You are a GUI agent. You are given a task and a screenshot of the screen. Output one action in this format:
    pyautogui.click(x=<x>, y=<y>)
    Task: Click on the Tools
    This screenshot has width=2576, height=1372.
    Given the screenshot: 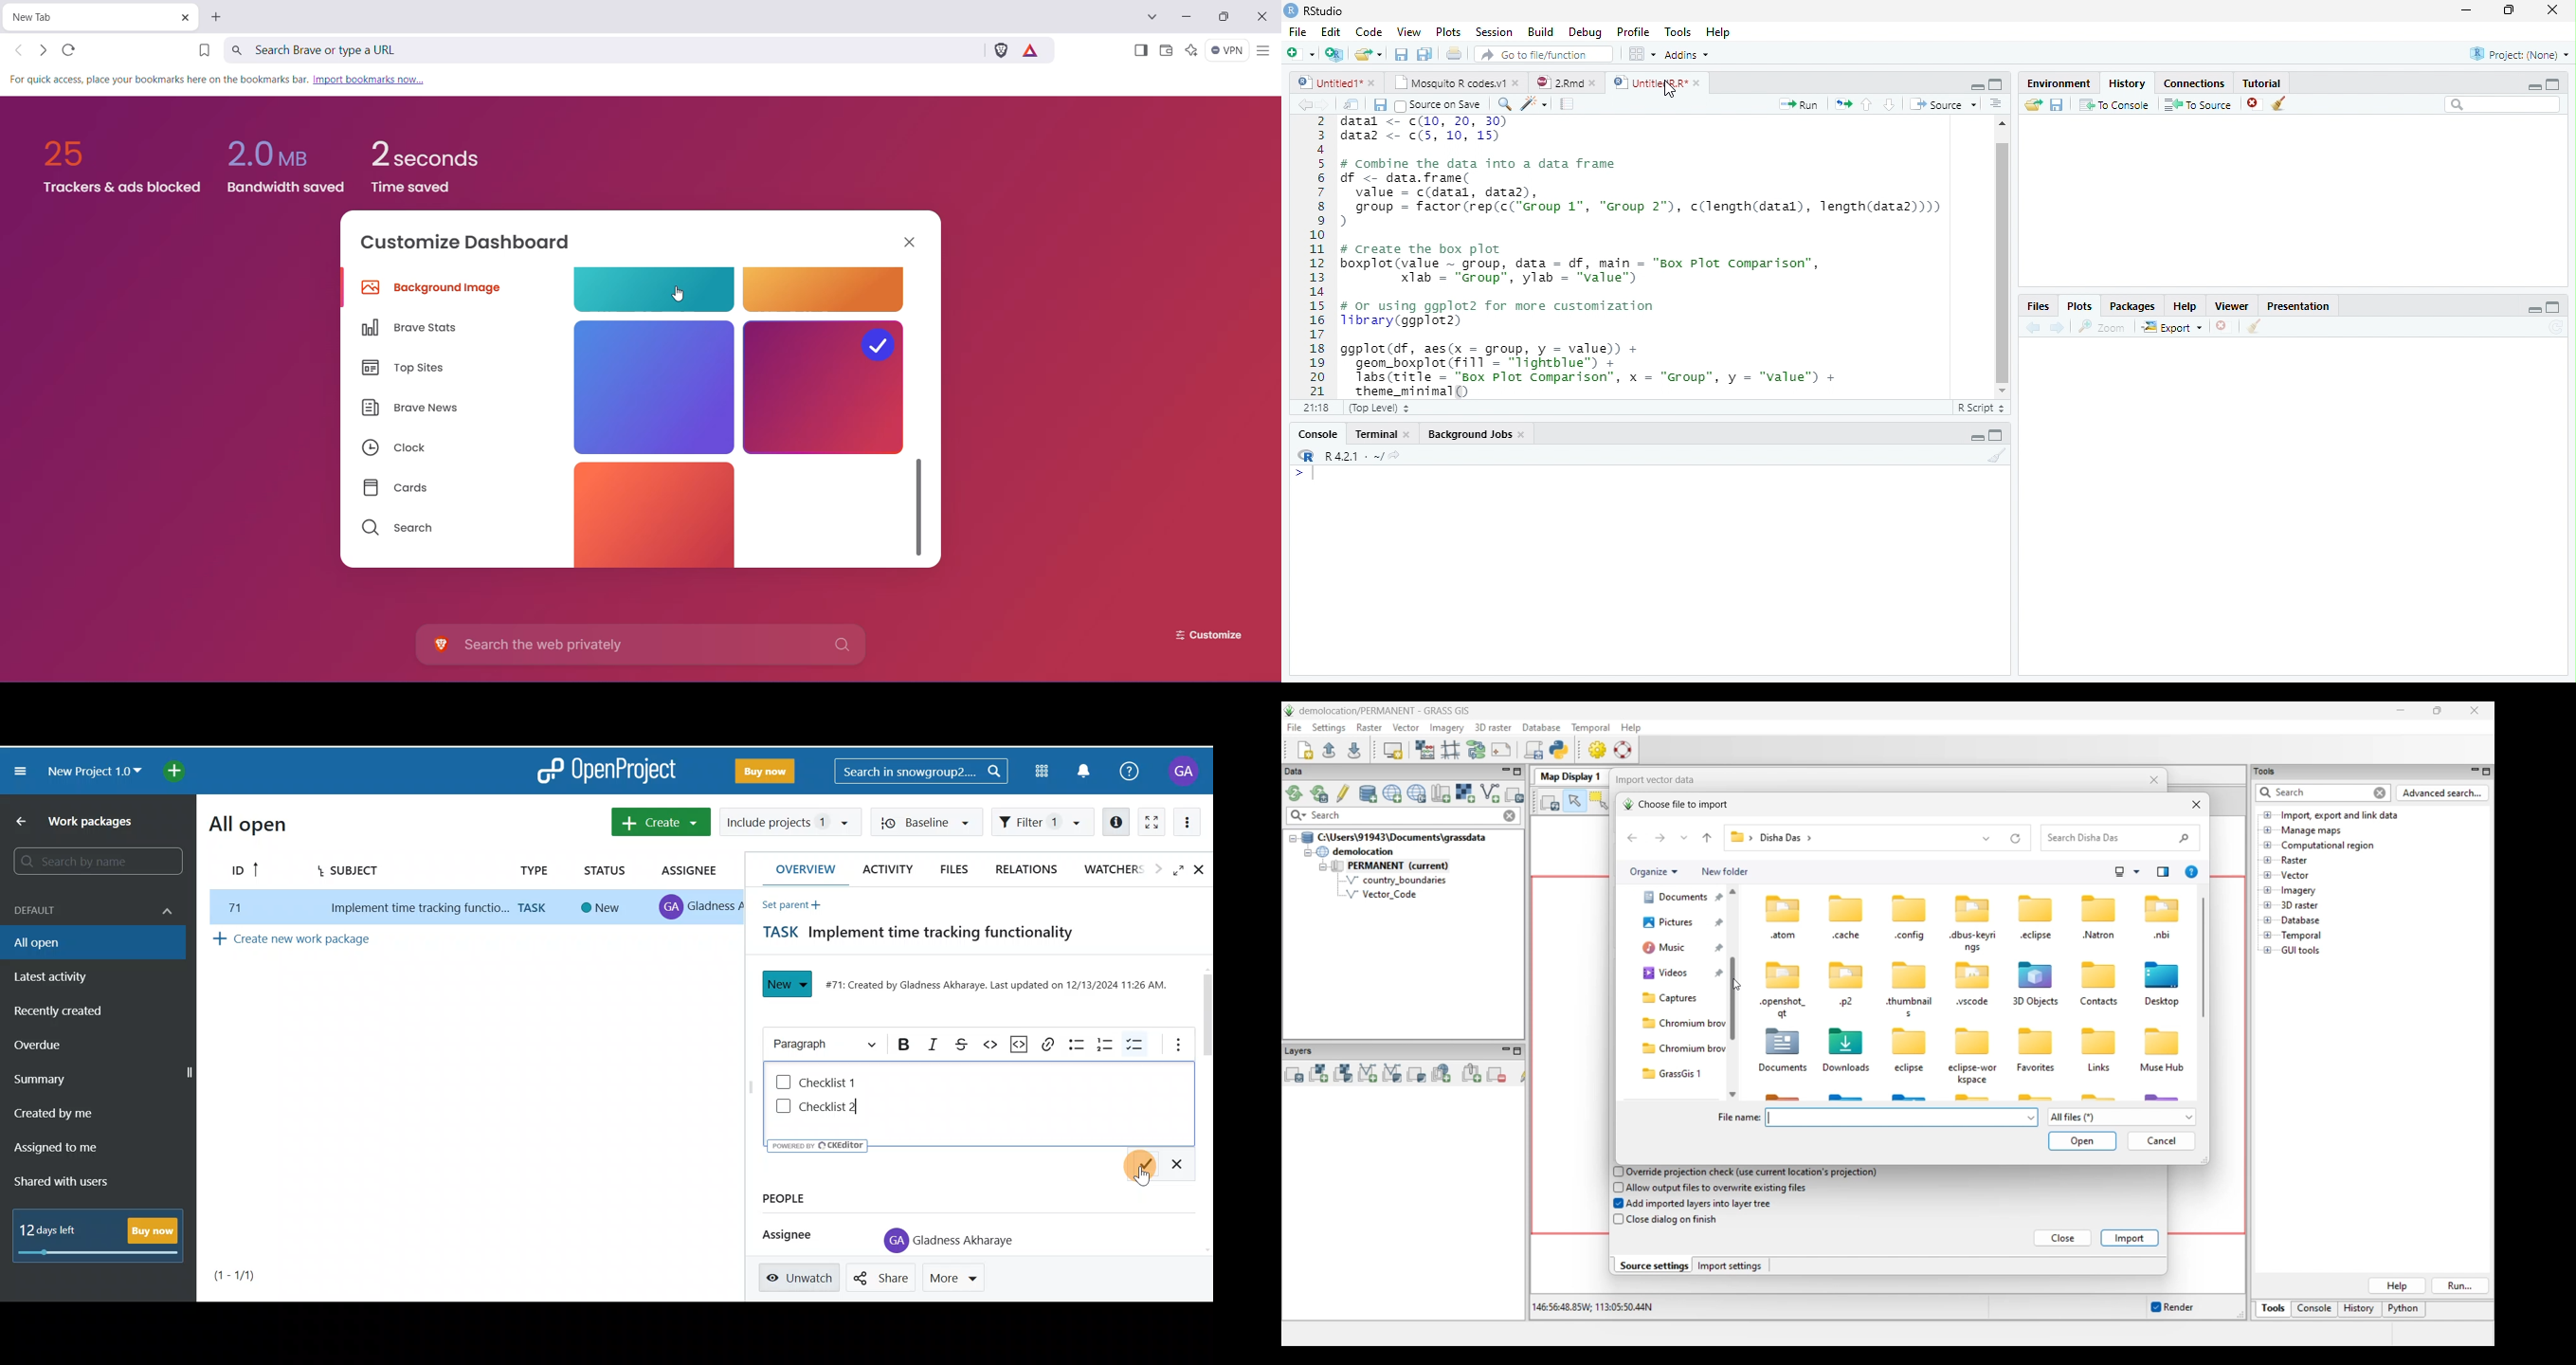 What is the action you would take?
    pyautogui.click(x=1678, y=30)
    